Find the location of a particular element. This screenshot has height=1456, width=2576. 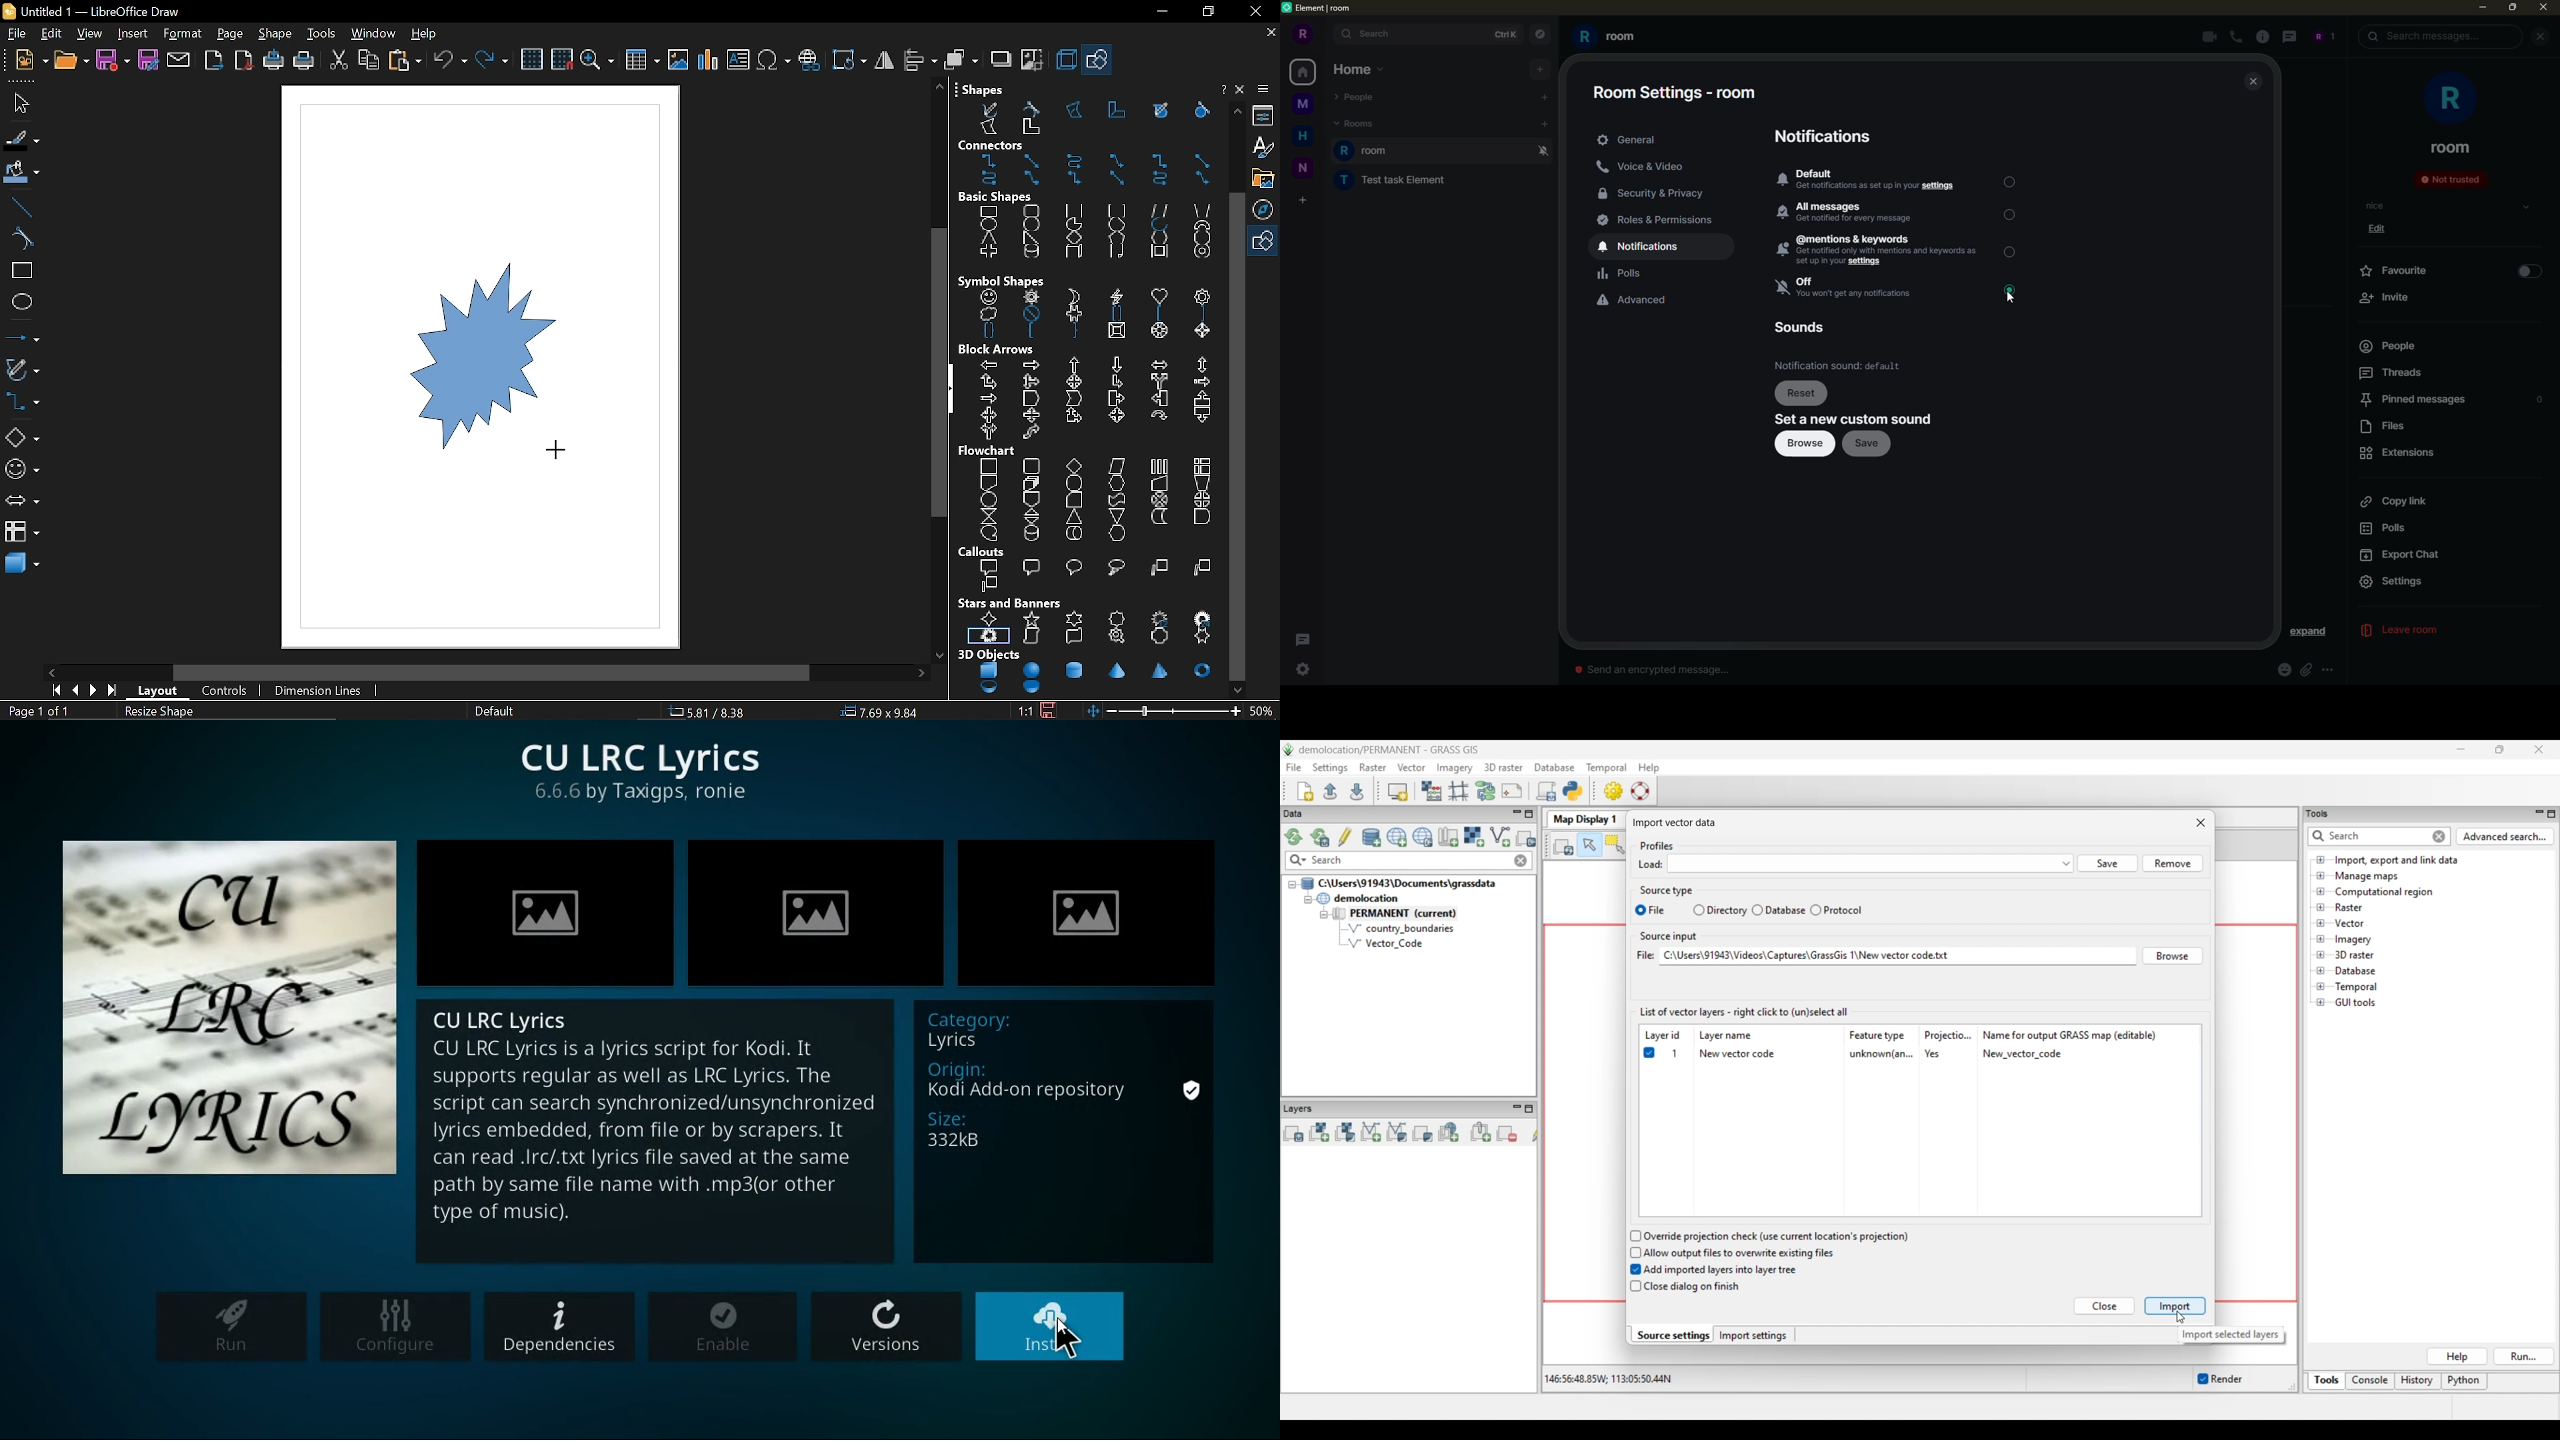

image is located at coordinates (814, 907).